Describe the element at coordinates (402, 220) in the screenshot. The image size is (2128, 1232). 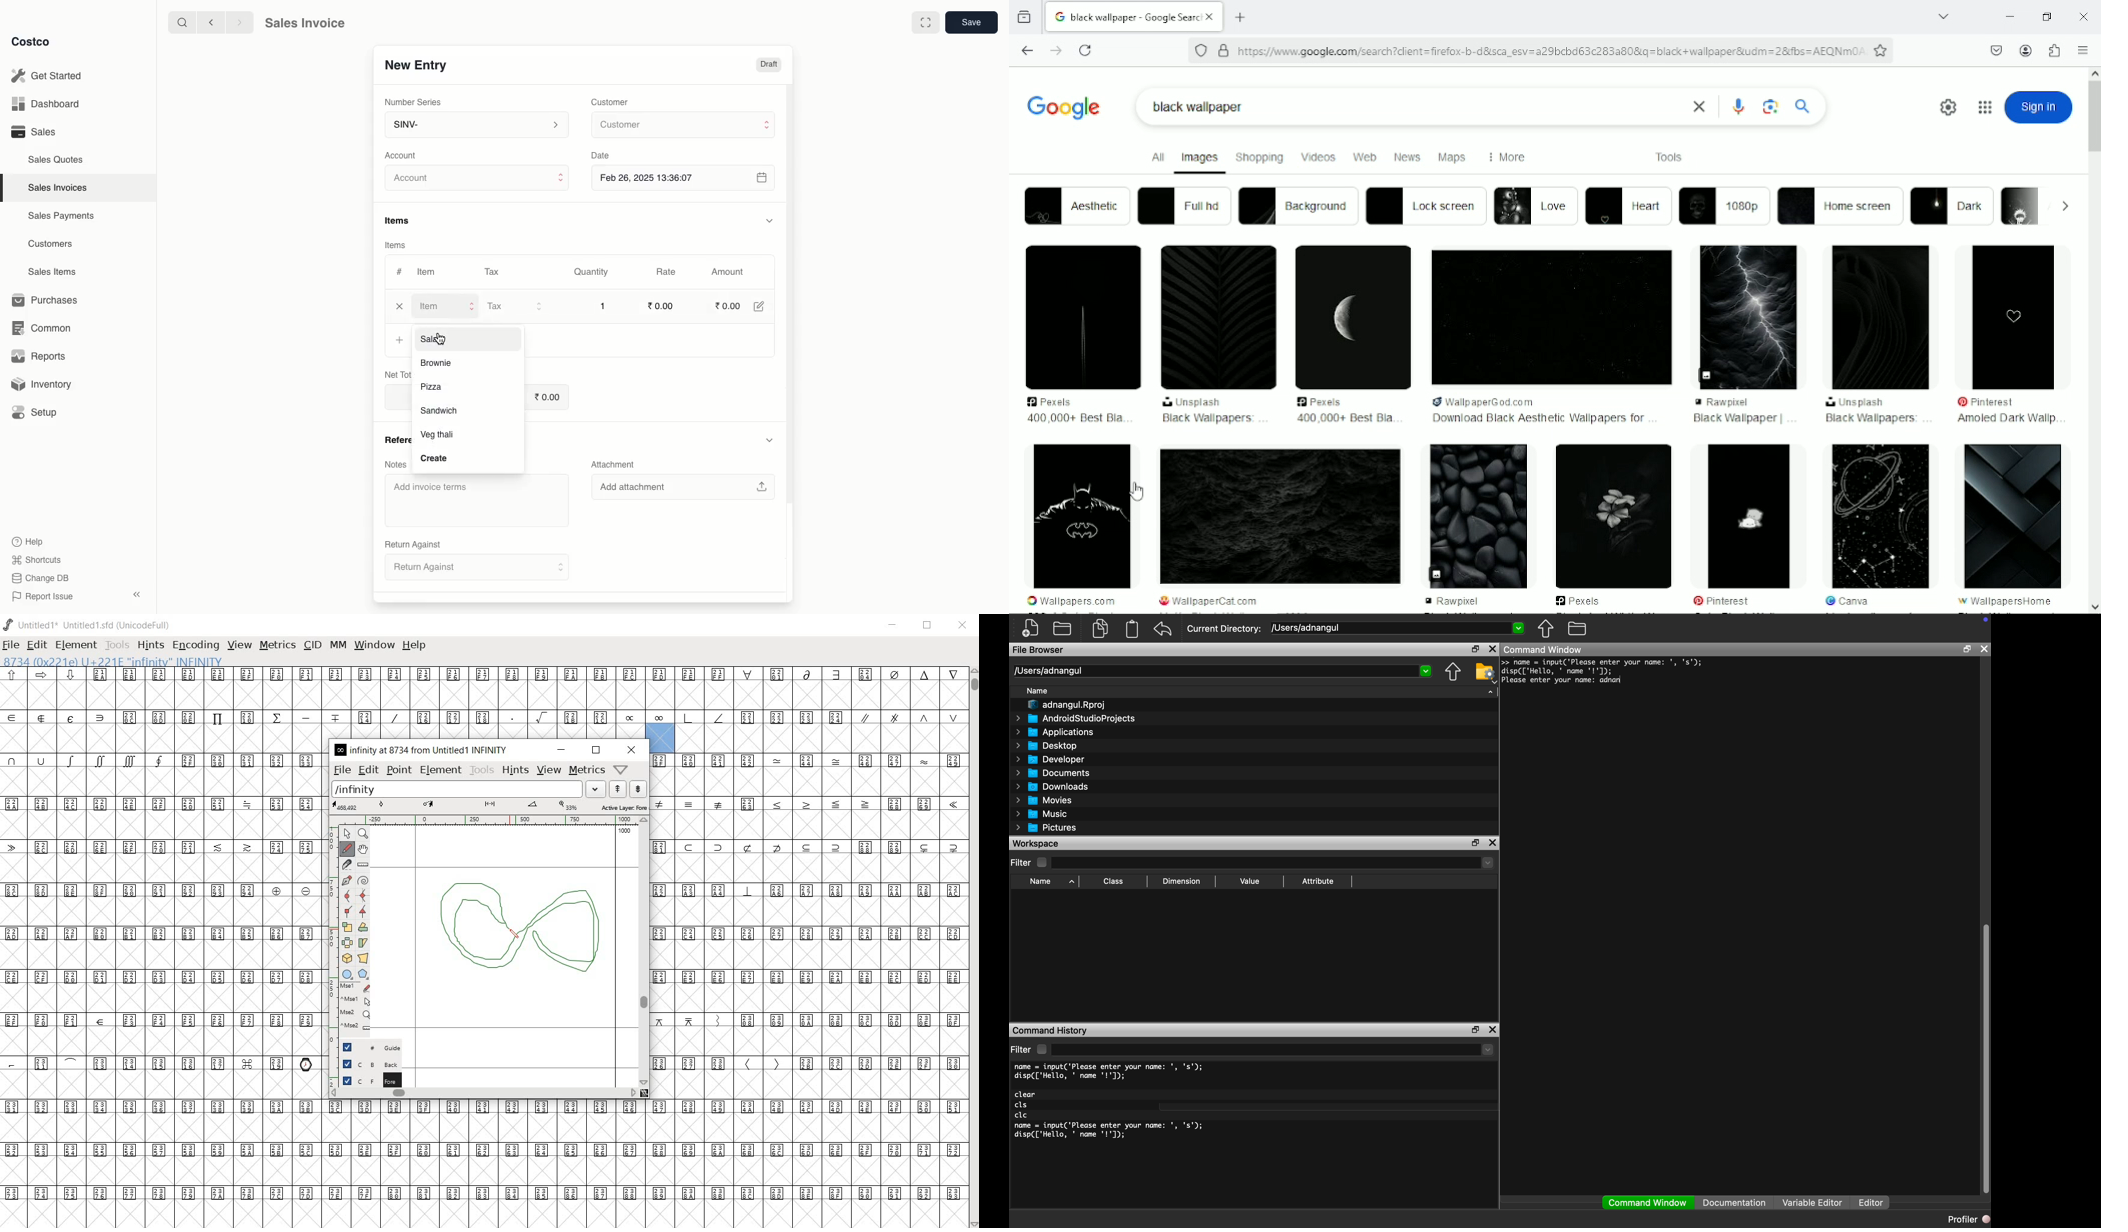
I see `Items` at that location.